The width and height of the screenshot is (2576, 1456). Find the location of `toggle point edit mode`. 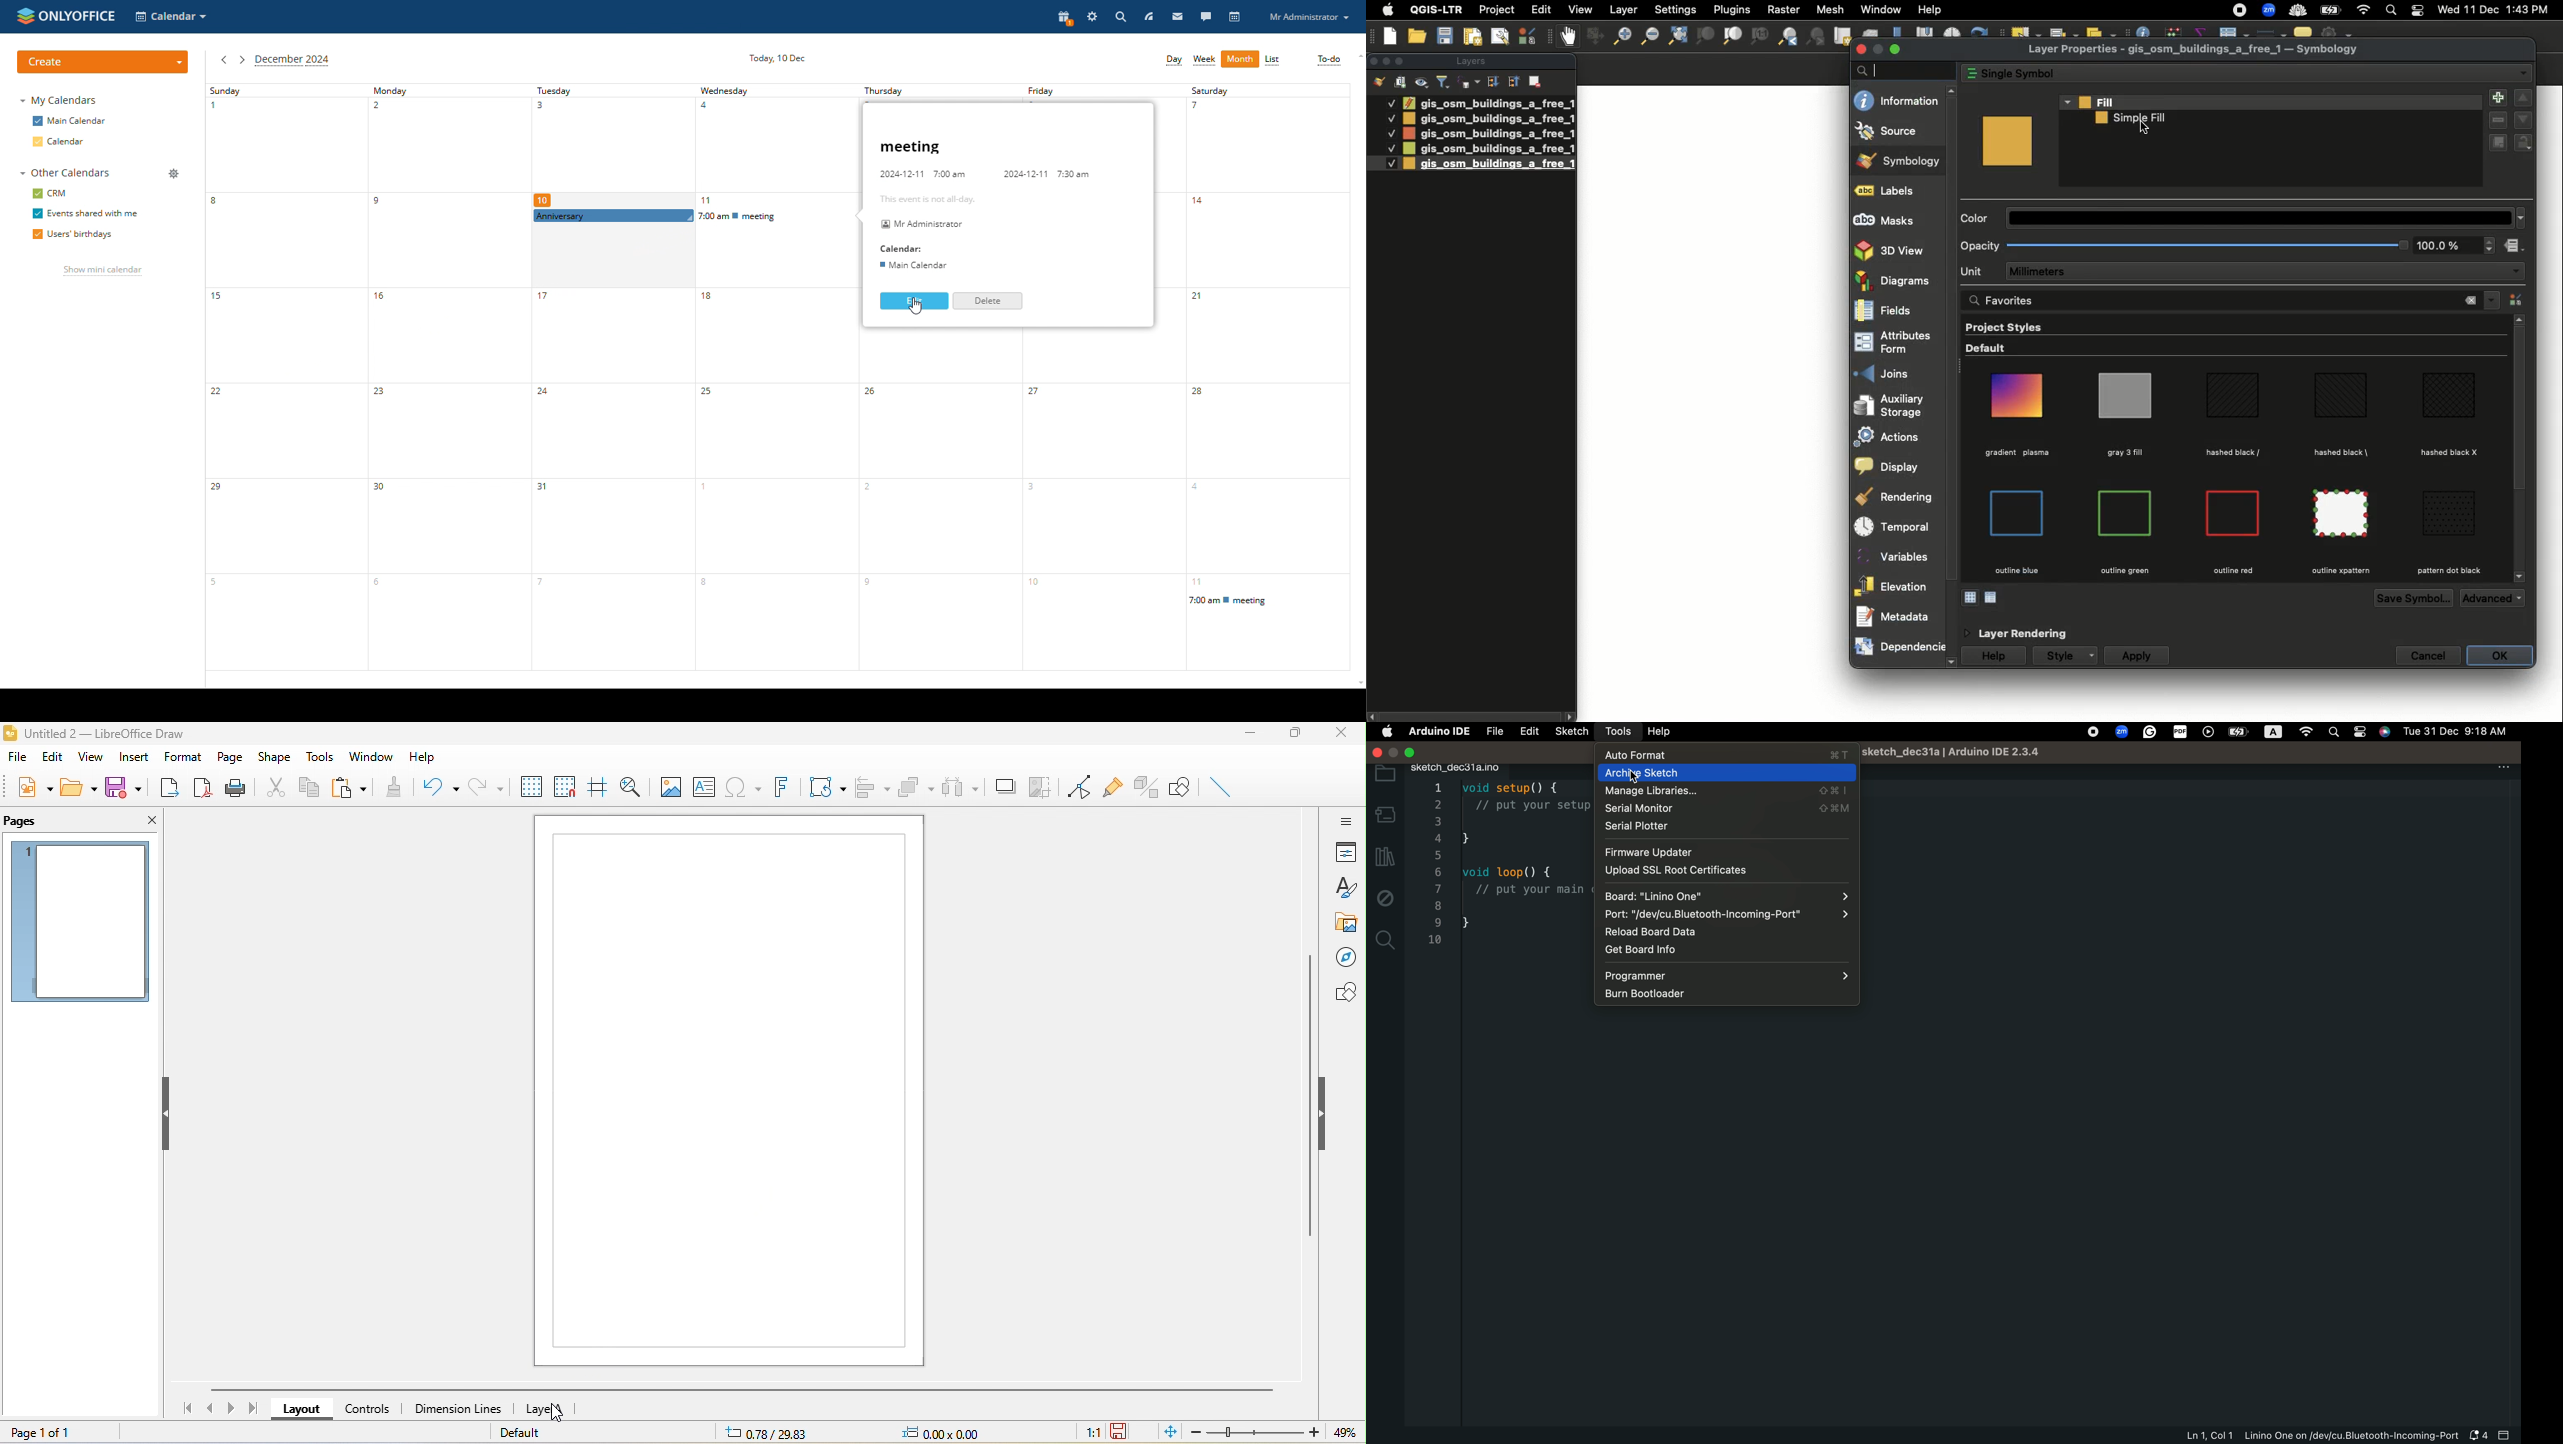

toggle point edit mode is located at coordinates (1078, 789).